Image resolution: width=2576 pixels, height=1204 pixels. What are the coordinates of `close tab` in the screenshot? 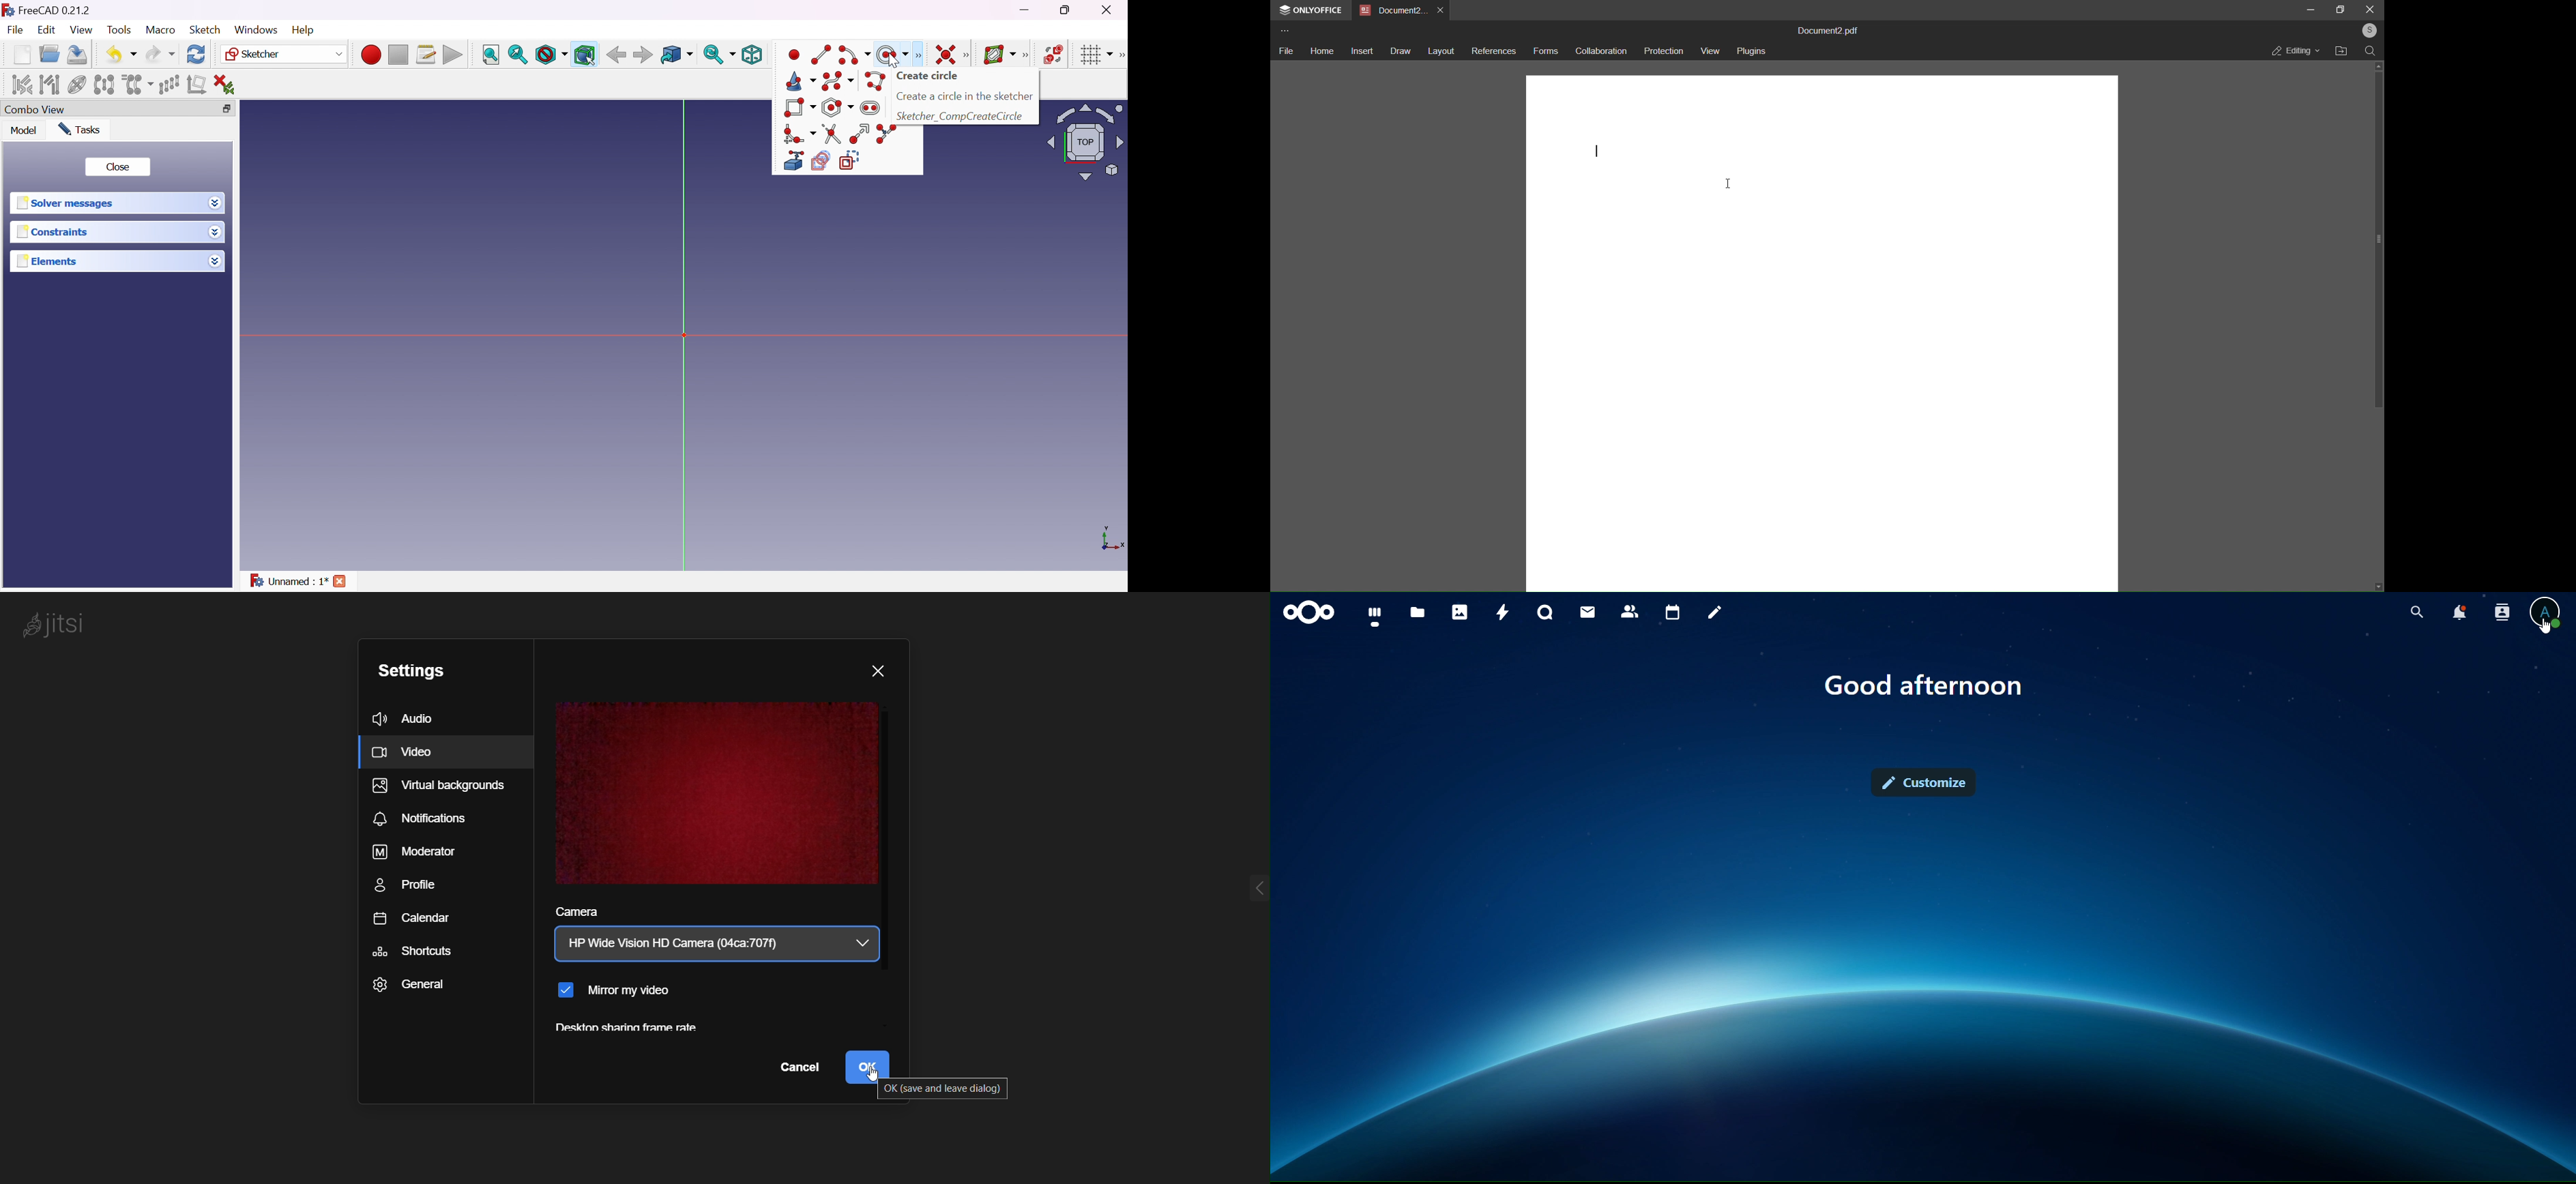 It's located at (1442, 9).